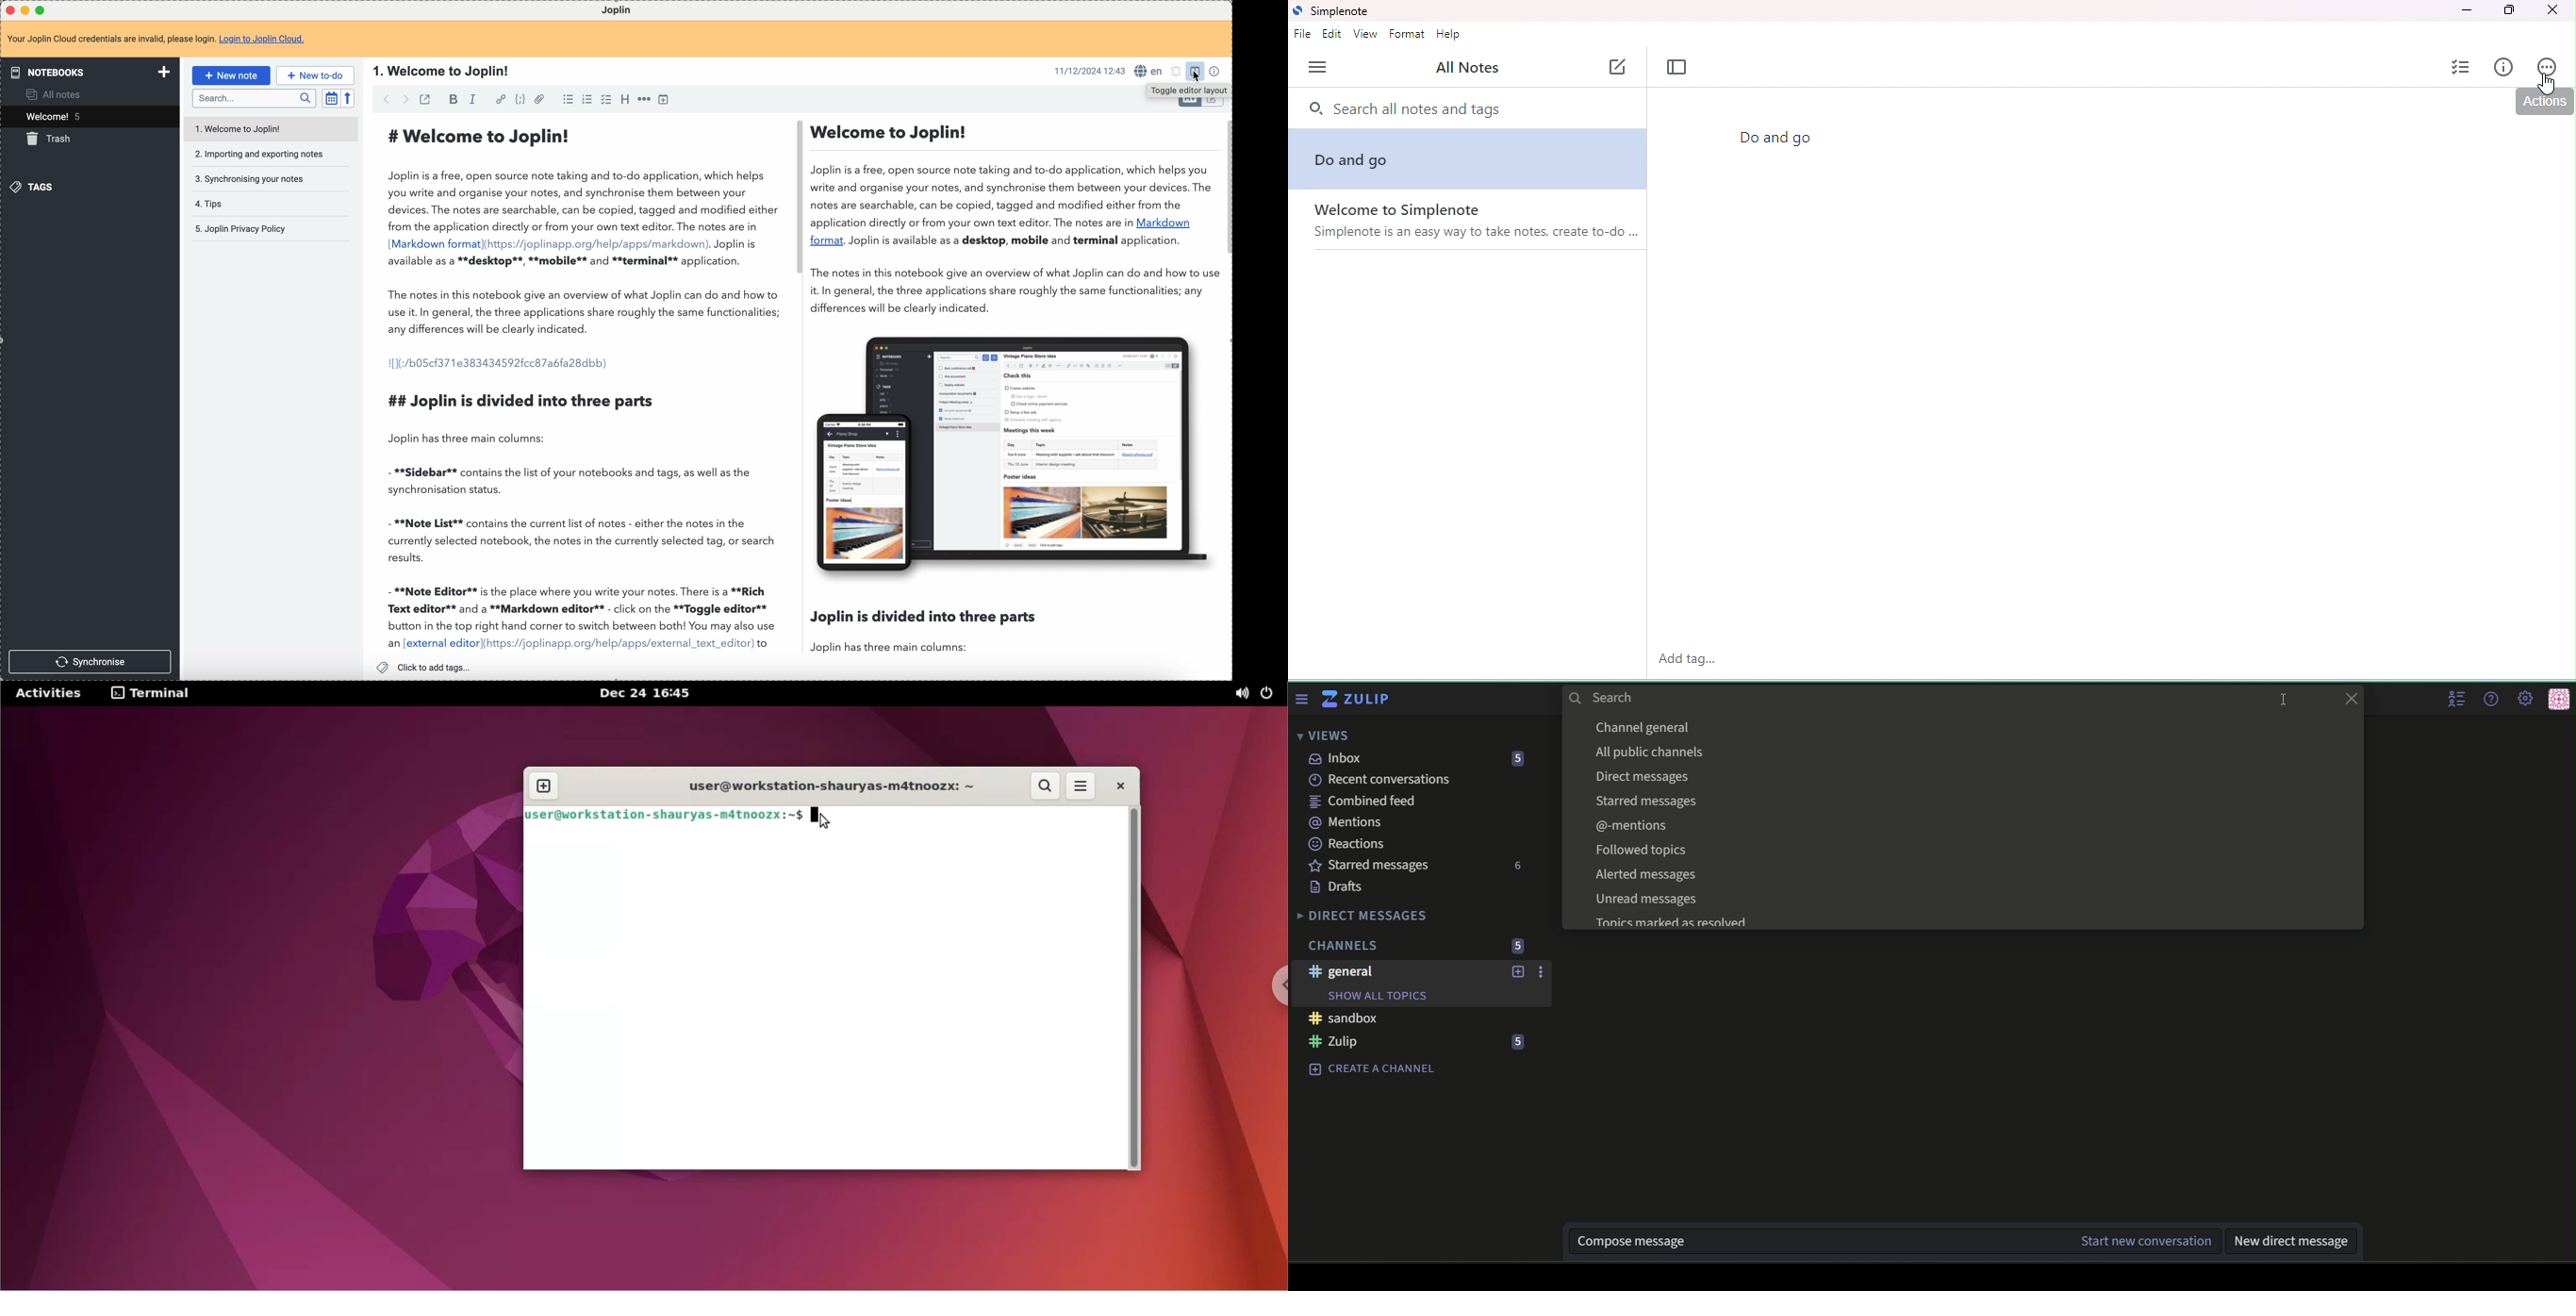 Image resolution: width=2576 pixels, height=1316 pixels. I want to click on new note, so click(1620, 67).